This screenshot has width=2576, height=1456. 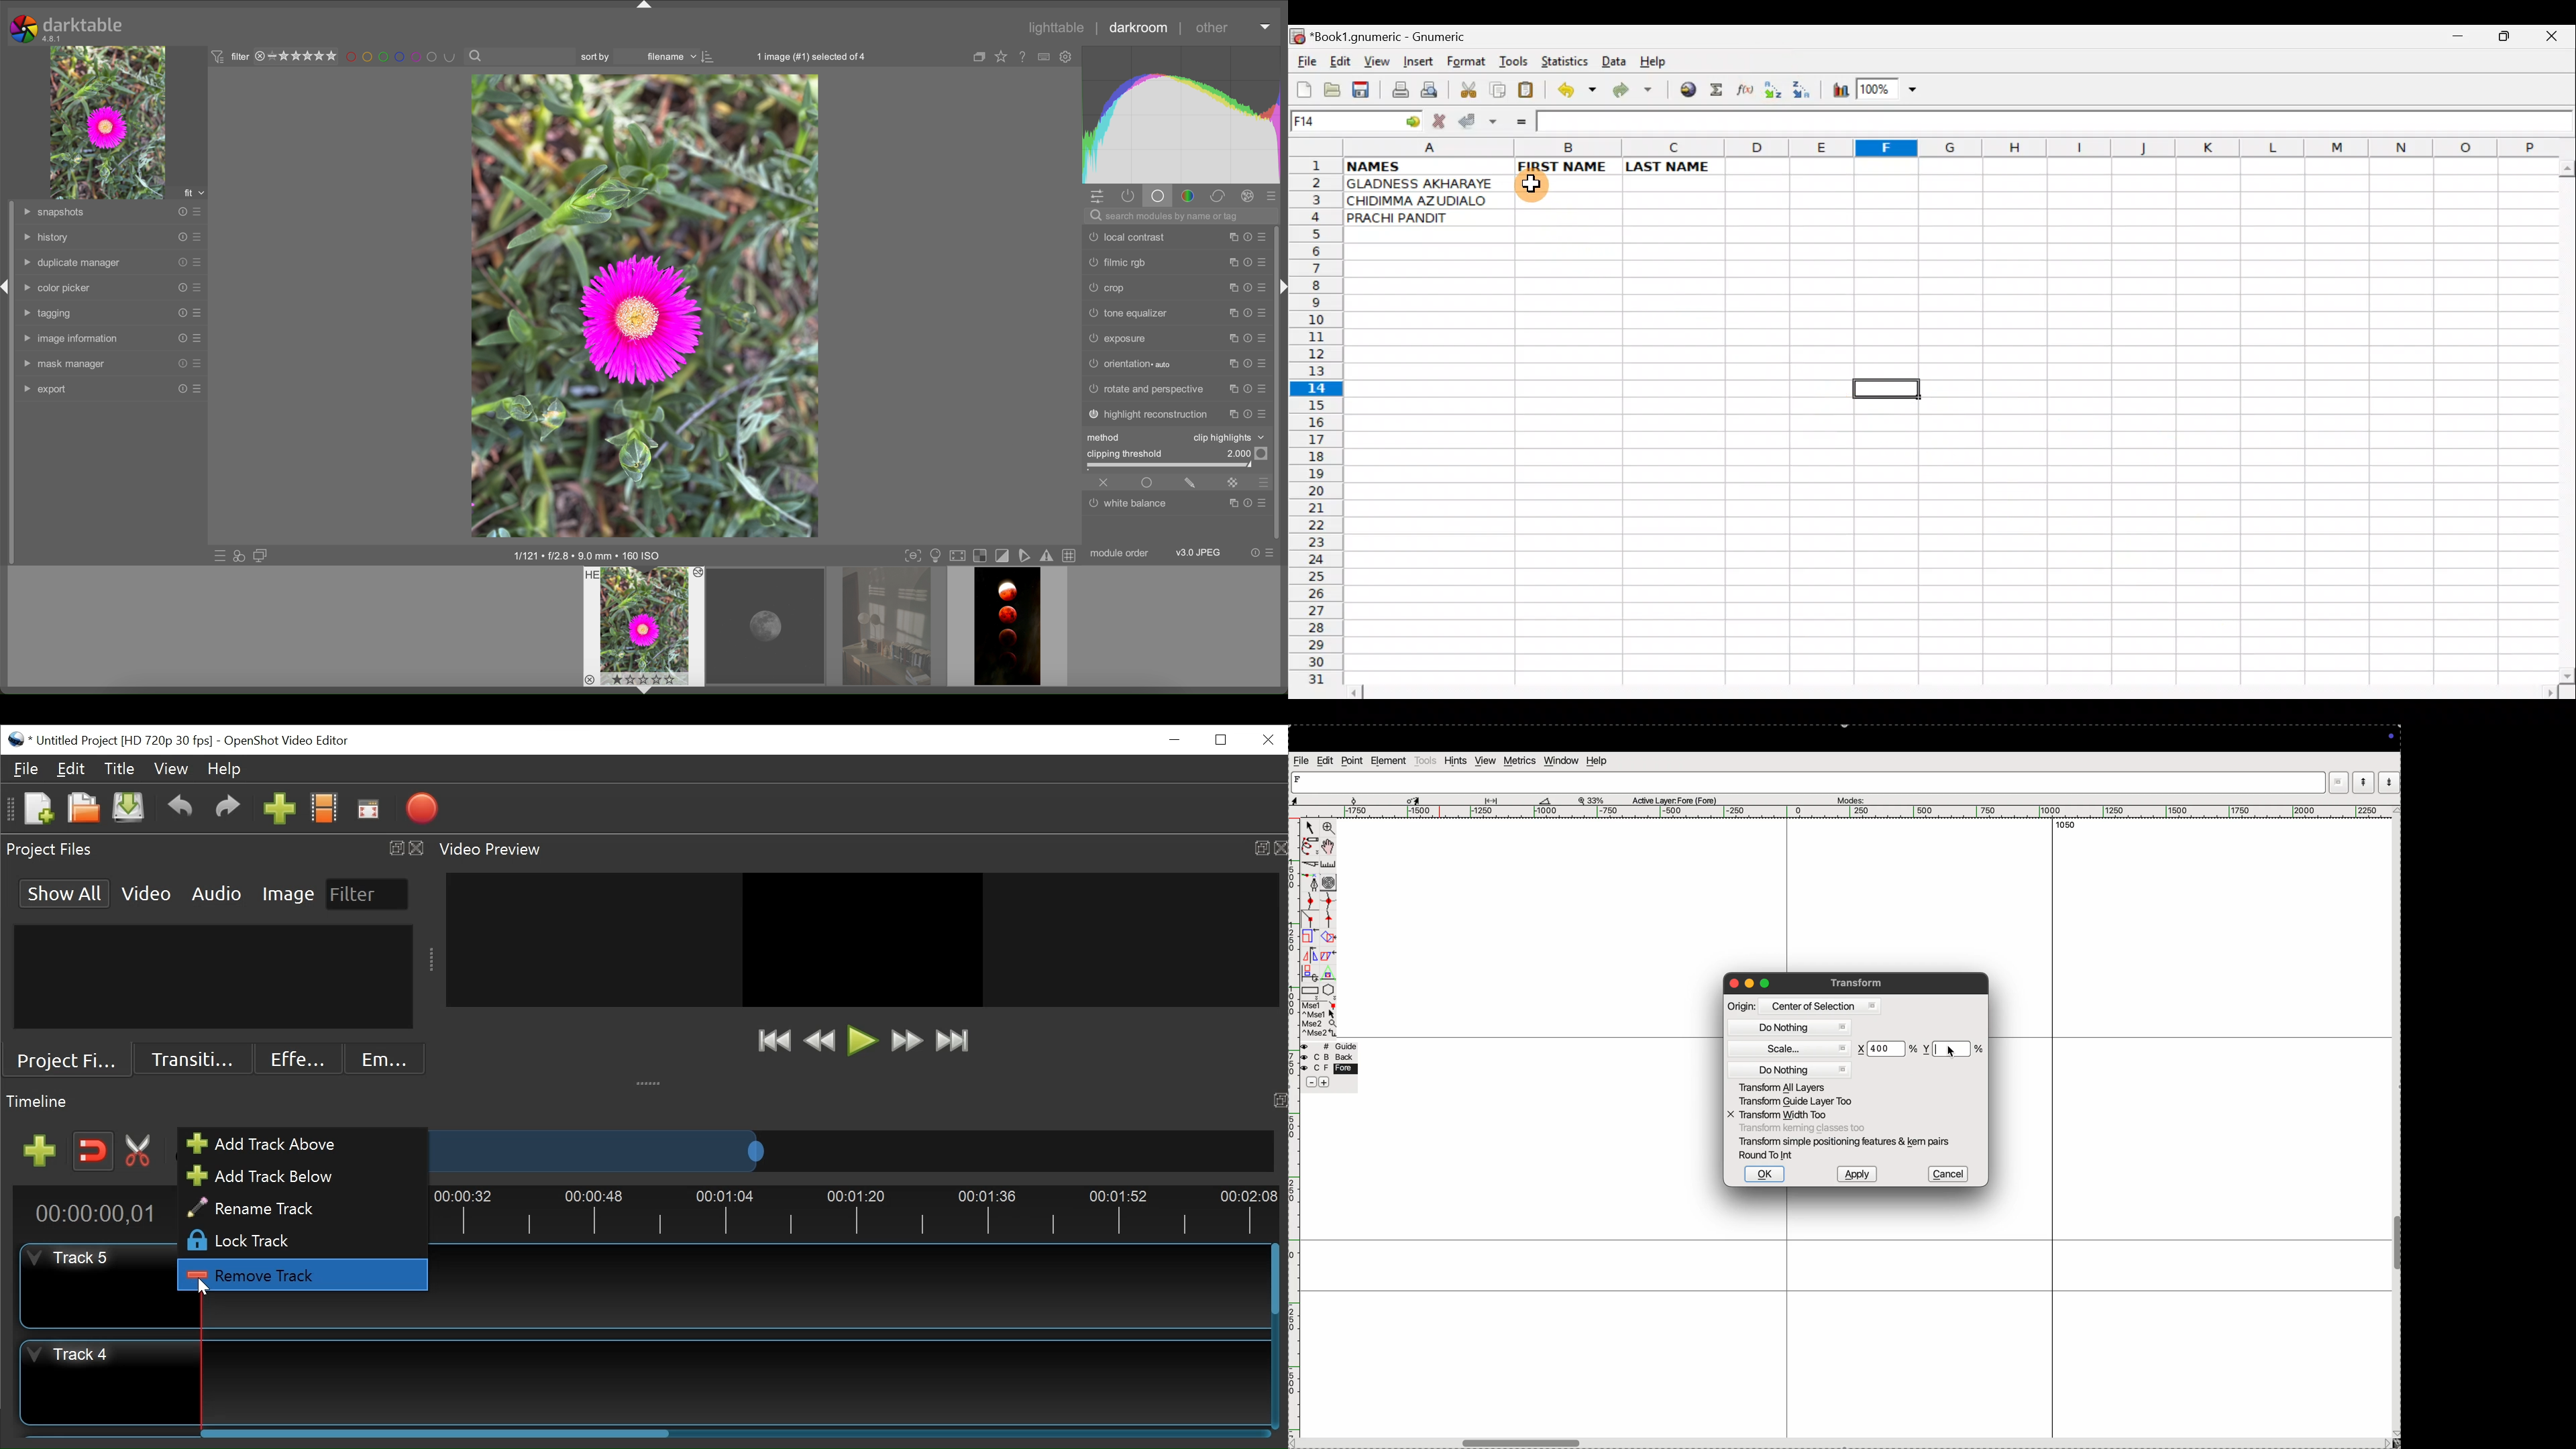 I want to click on copy, so click(x=1233, y=263).